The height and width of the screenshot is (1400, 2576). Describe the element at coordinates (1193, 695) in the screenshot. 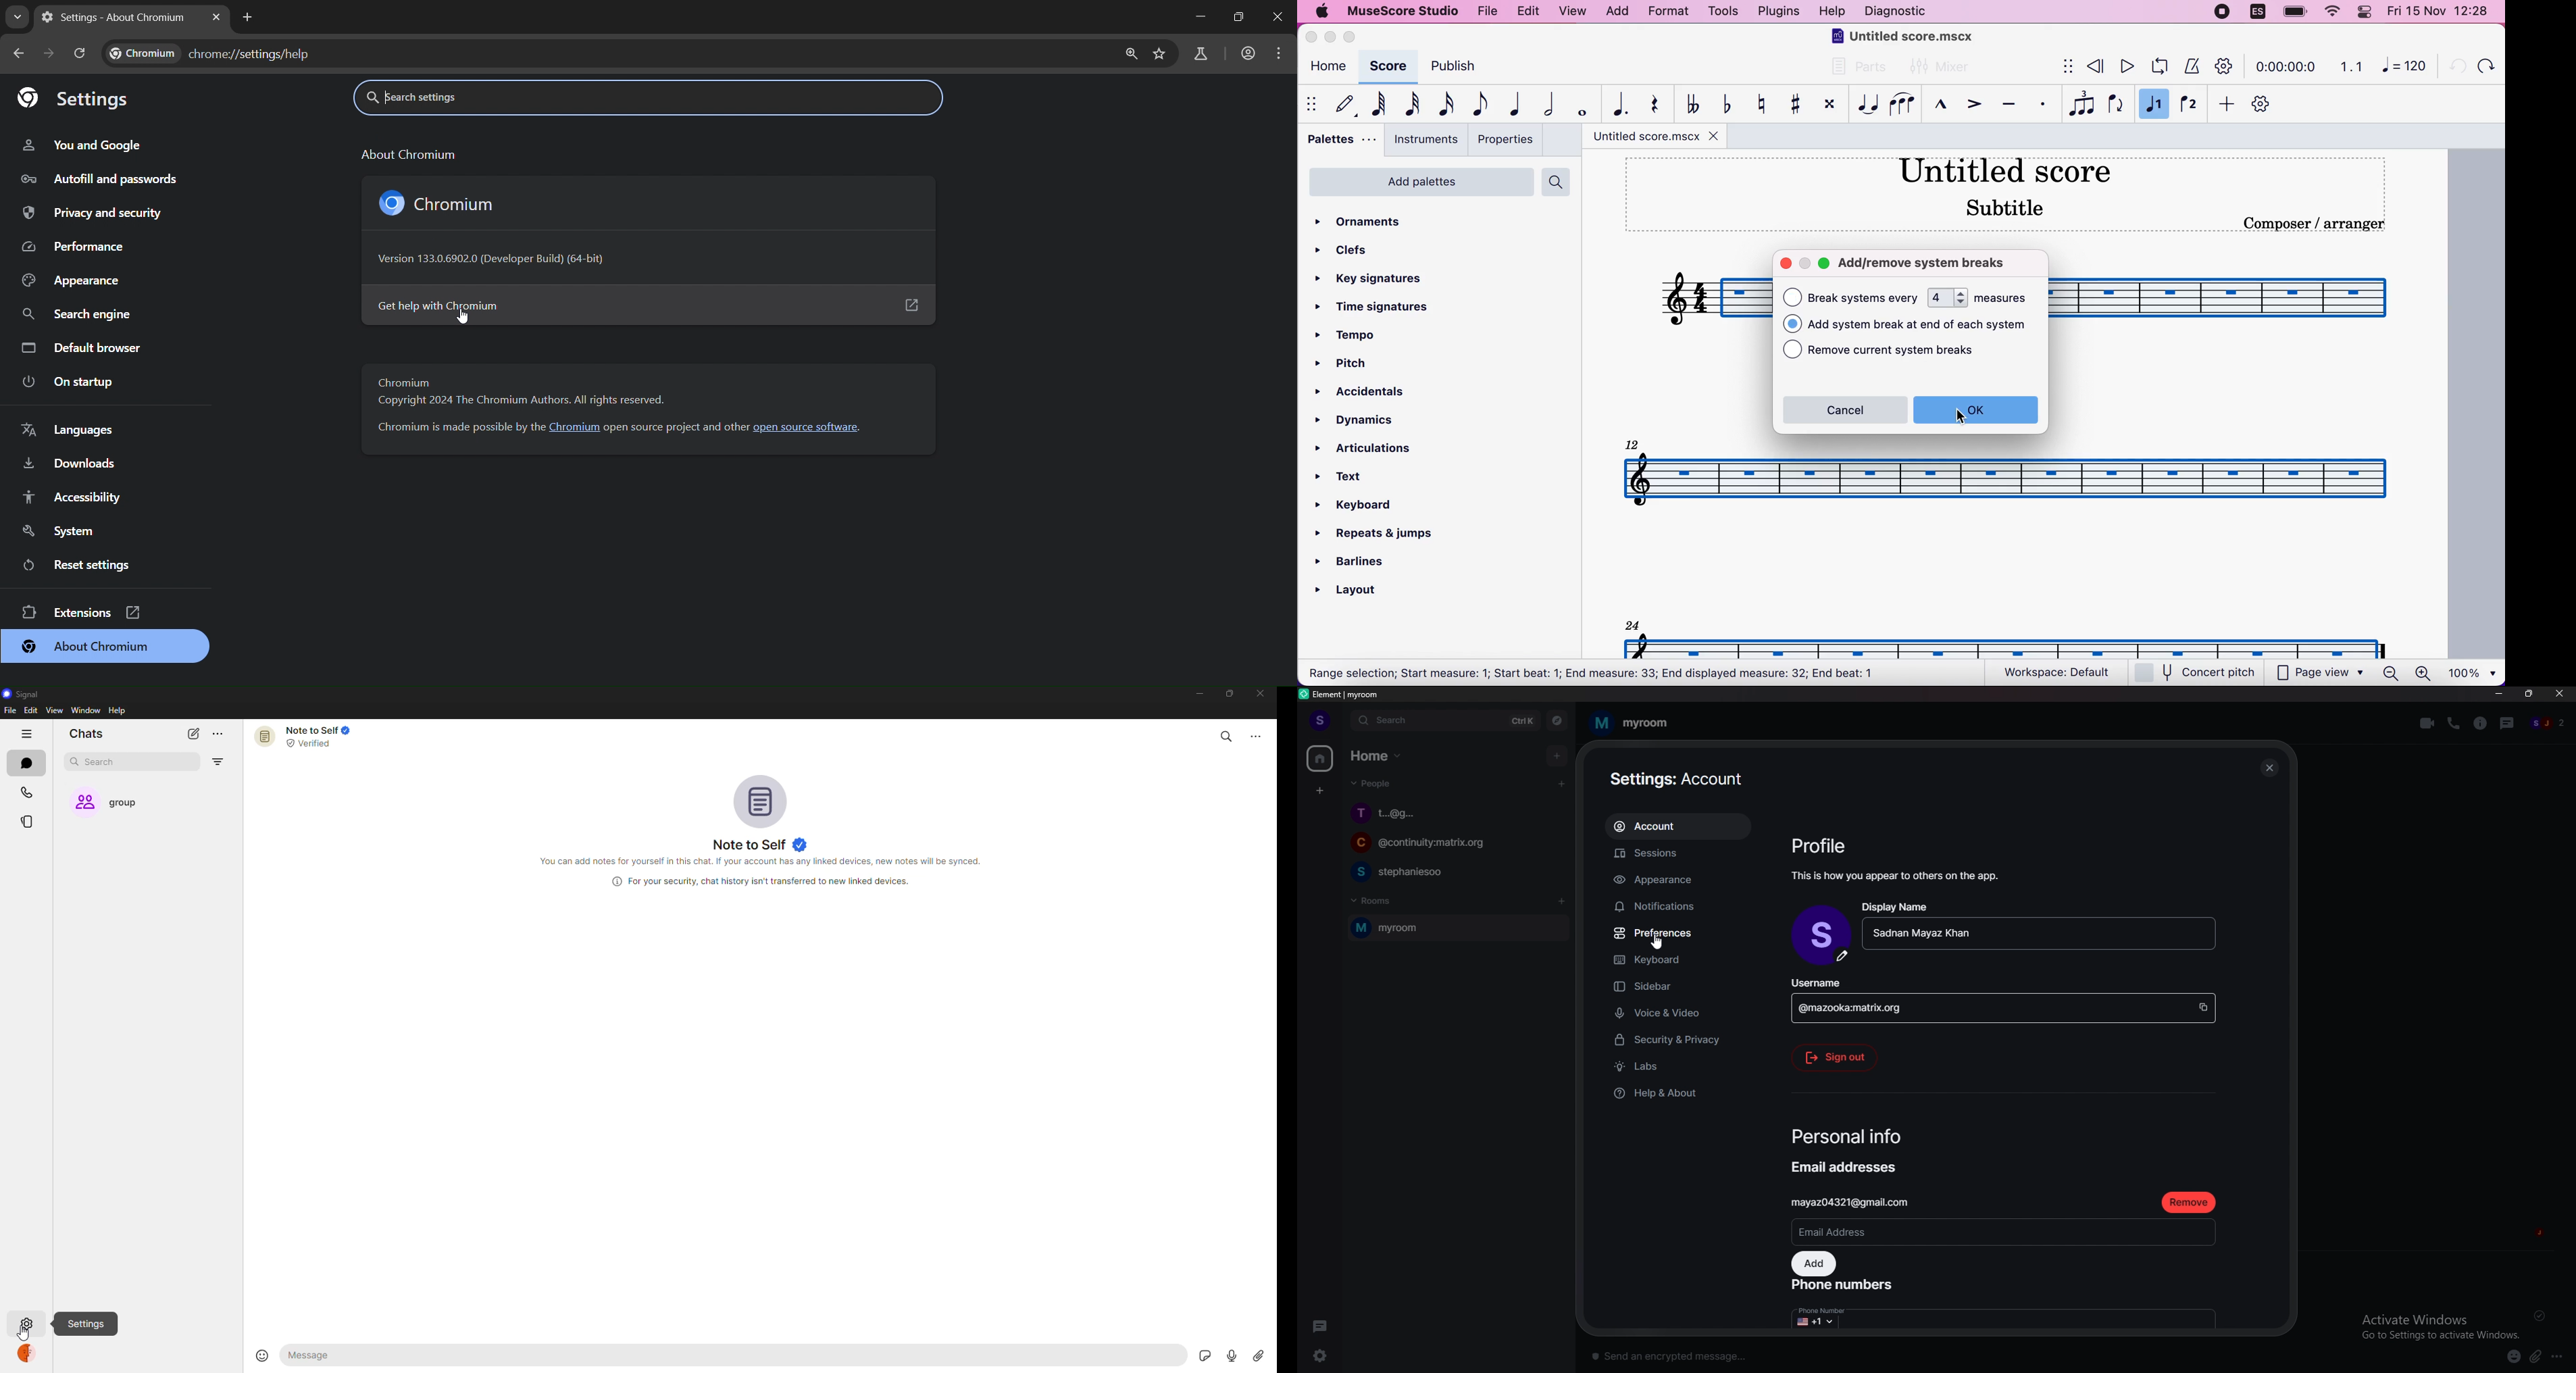

I see `minimize` at that location.